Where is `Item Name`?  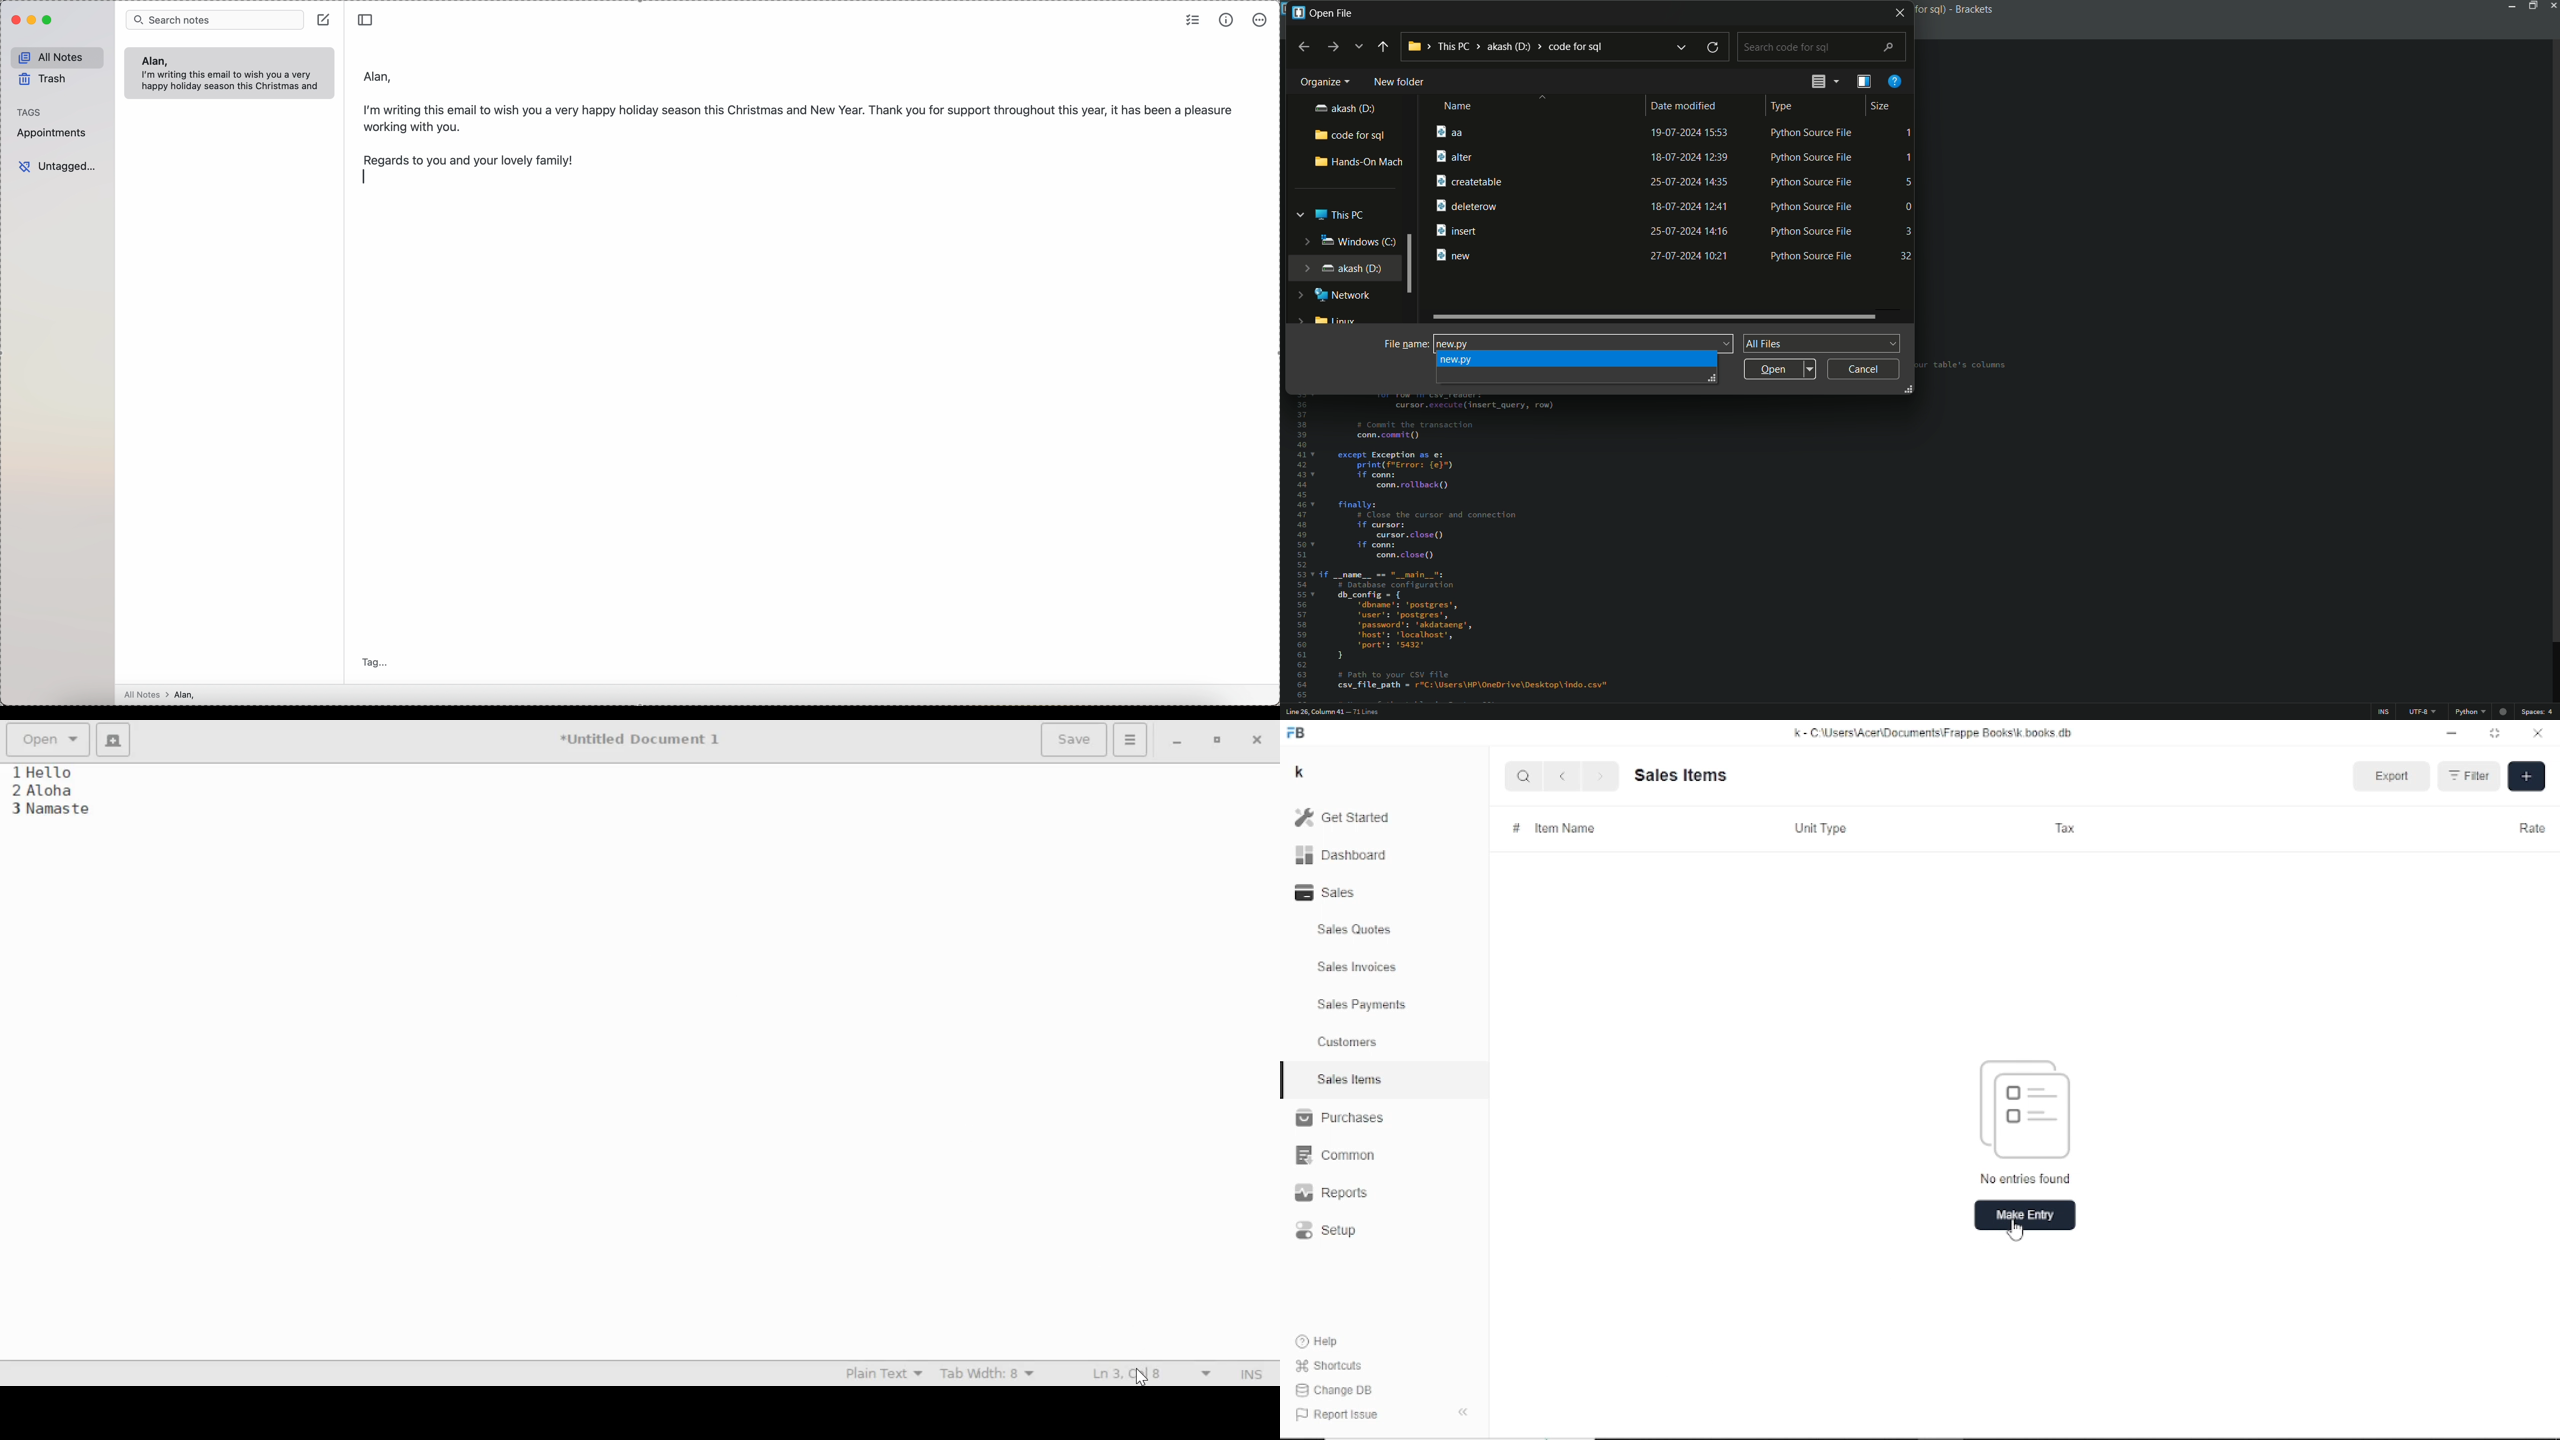
Item Name is located at coordinates (1566, 826).